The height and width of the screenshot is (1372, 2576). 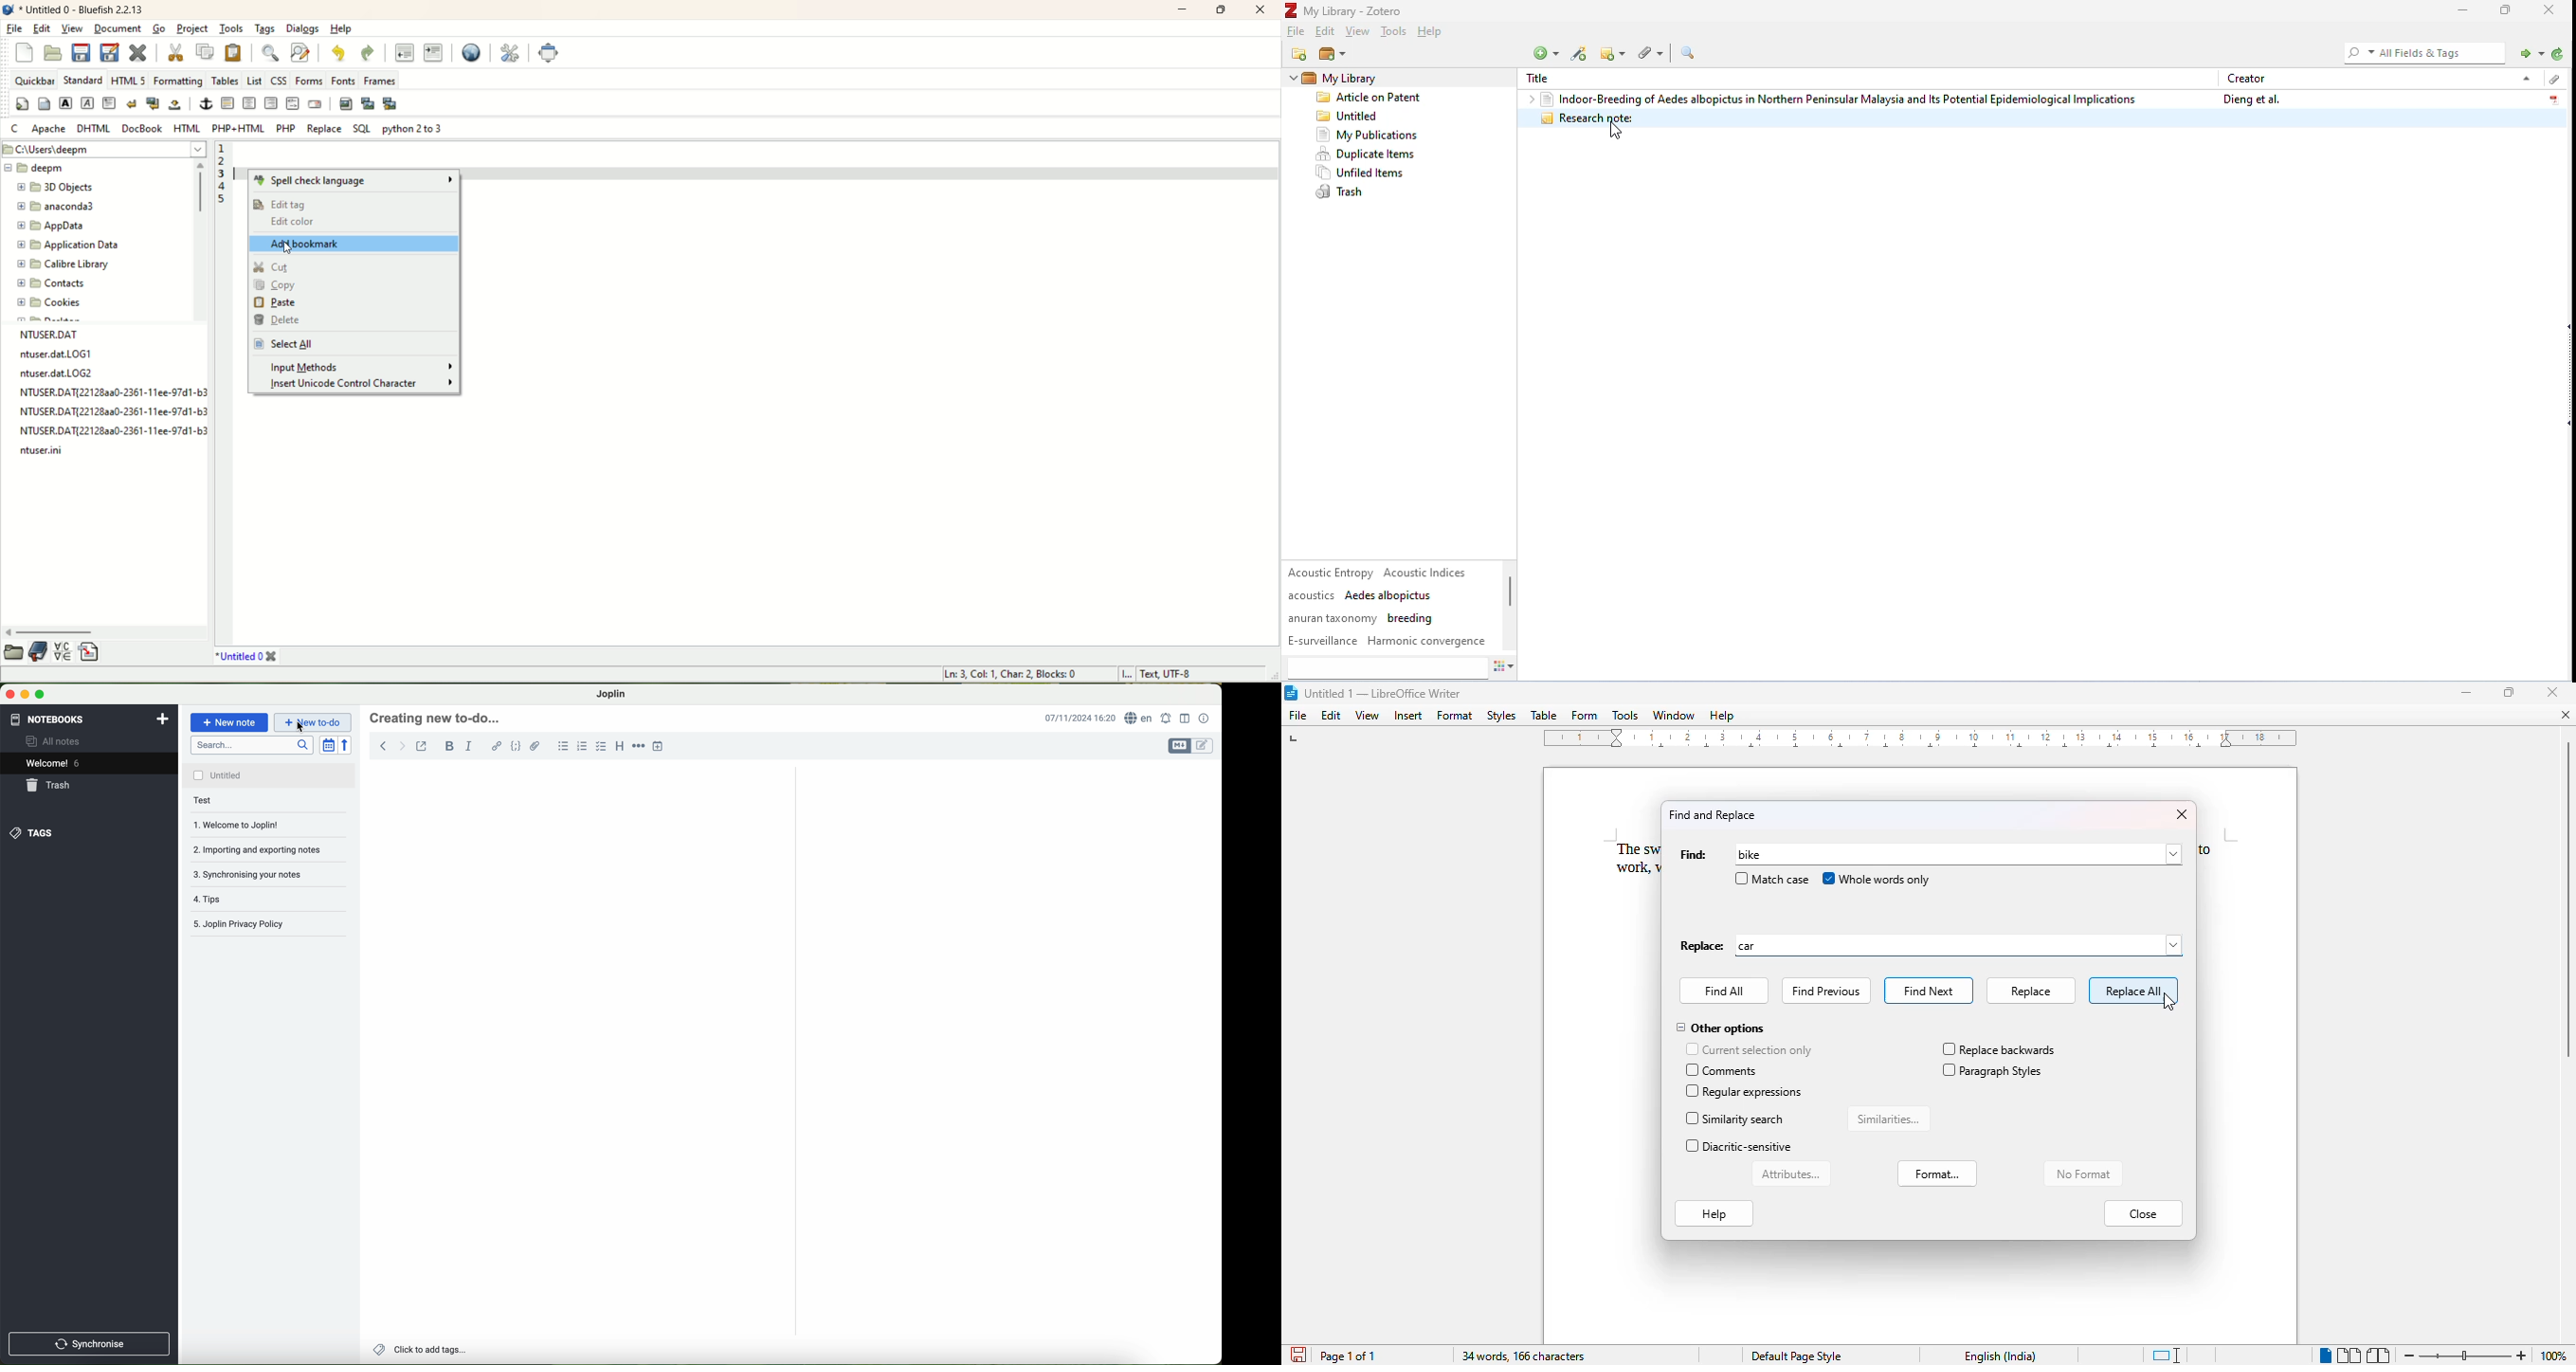 What do you see at coordinates (2558, 54) in the screenshot?
I see `sync with zotero.org` at bounding box center [2558, 54].